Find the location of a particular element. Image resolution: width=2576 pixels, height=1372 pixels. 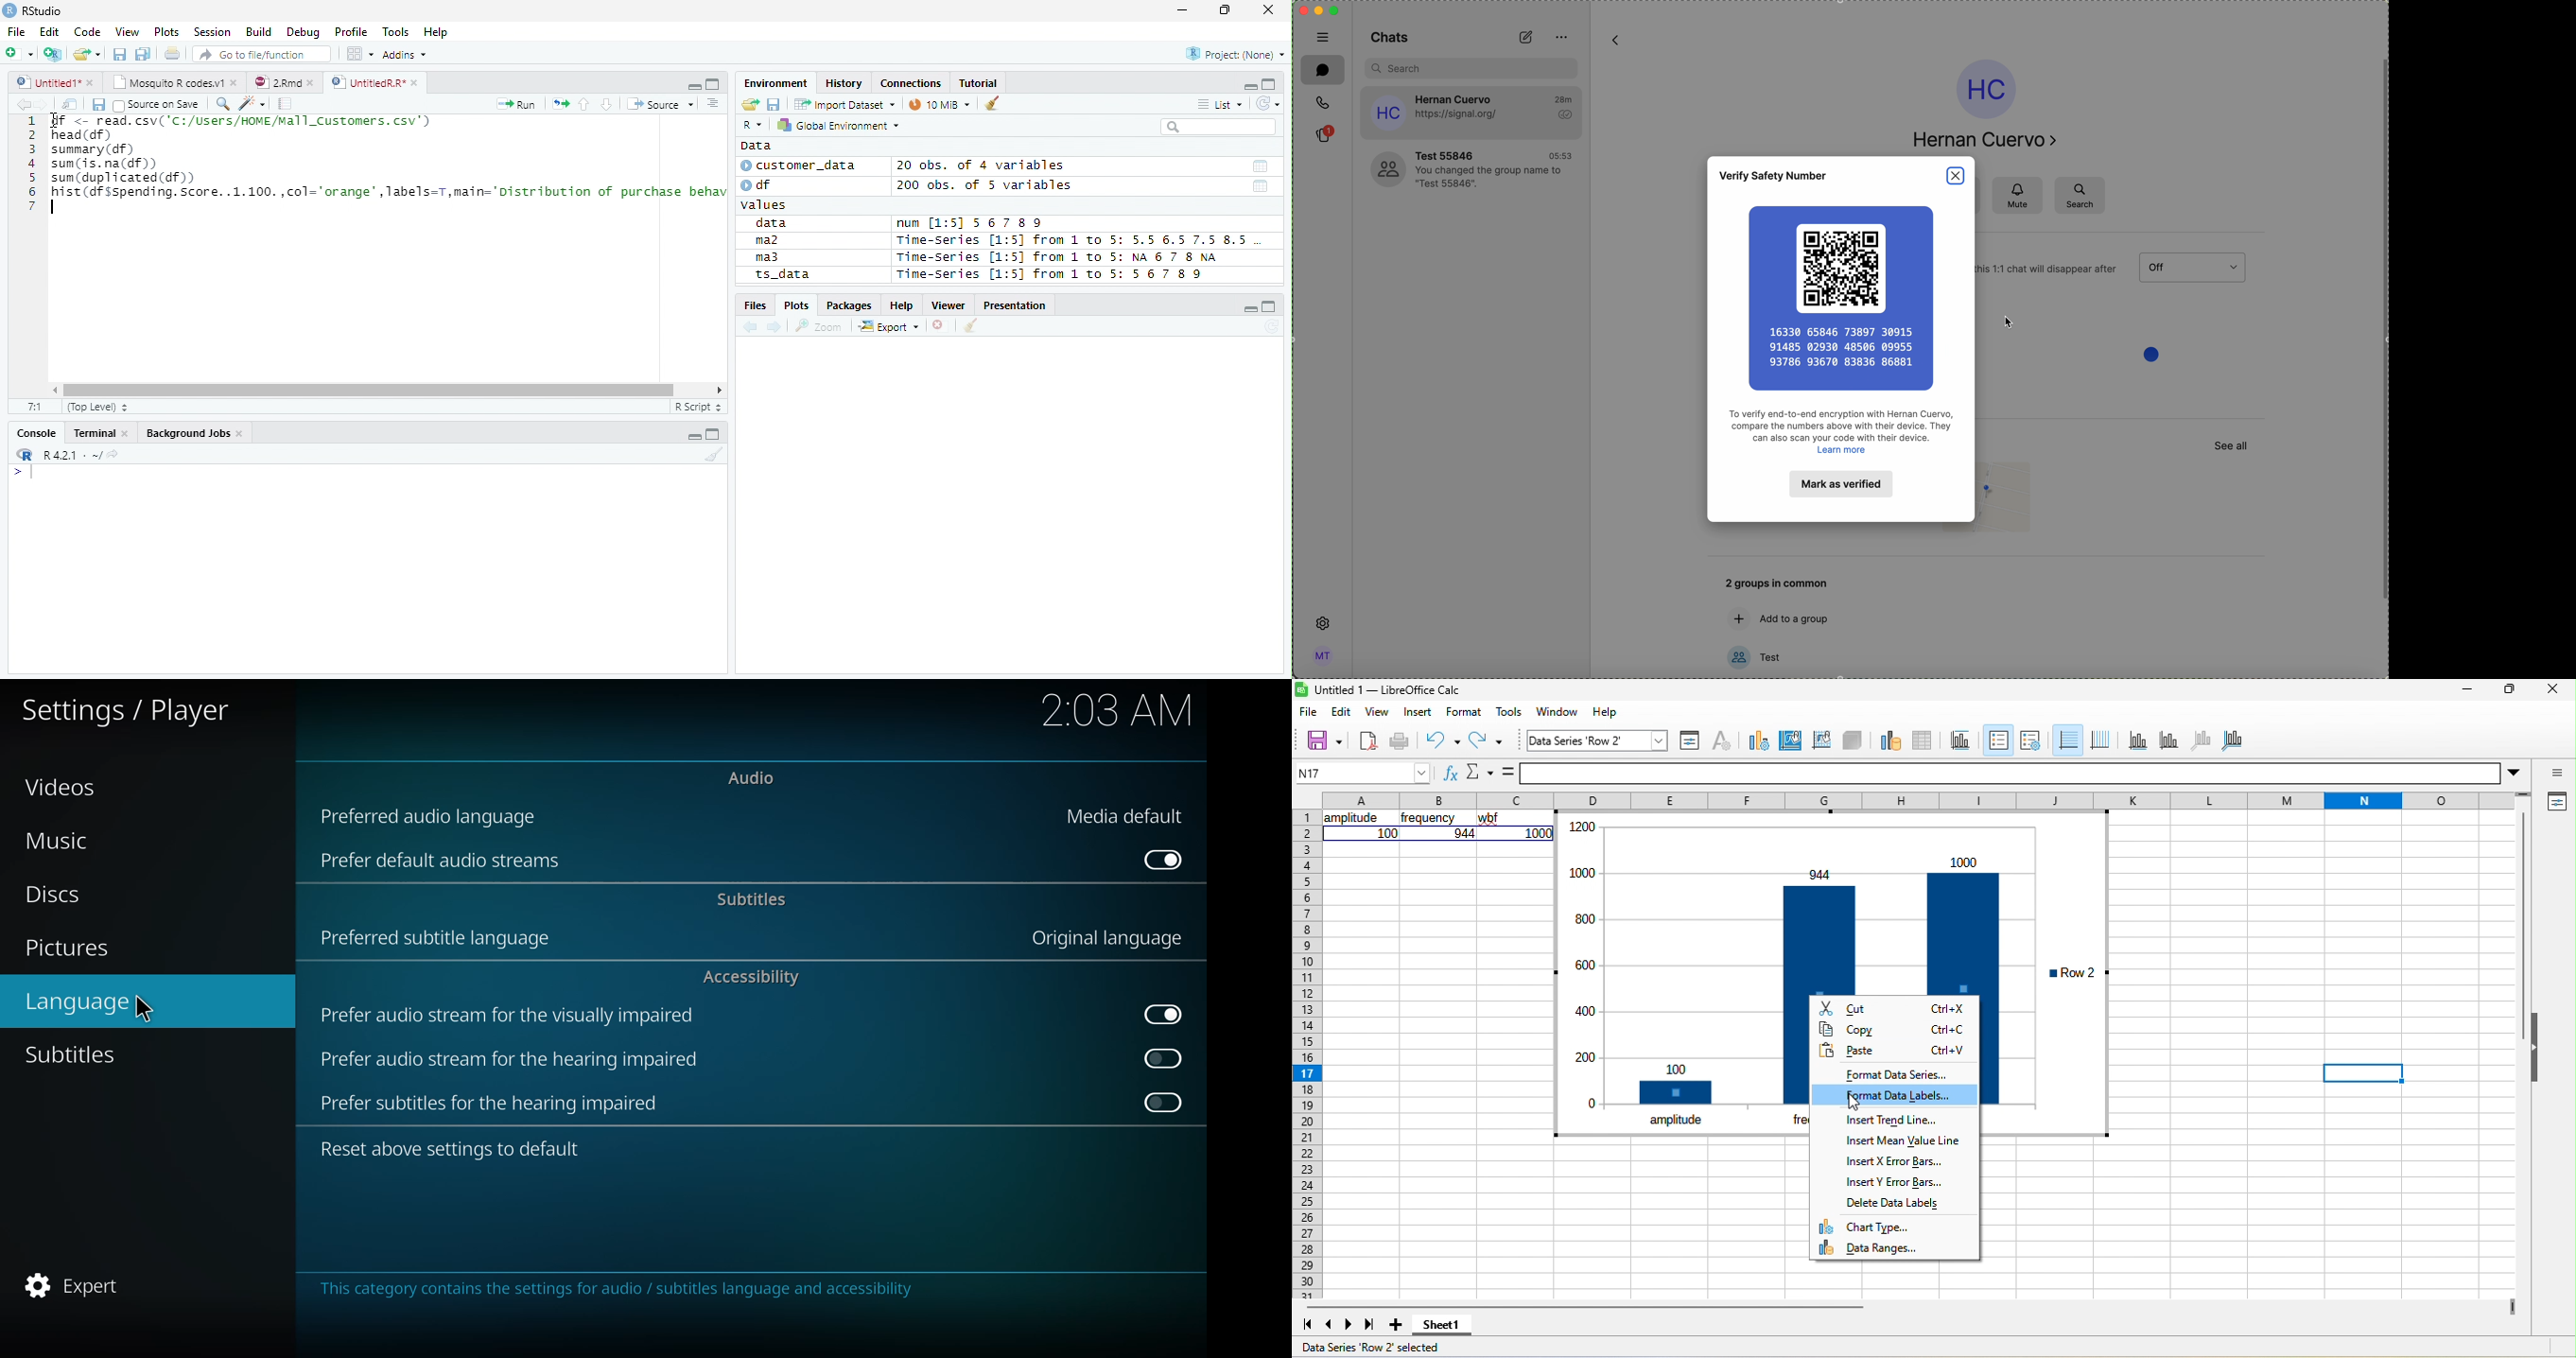

Time-series [1:5] from 1 to 5: NA 6 7 8 NA is located at coordinates (1065, 258).